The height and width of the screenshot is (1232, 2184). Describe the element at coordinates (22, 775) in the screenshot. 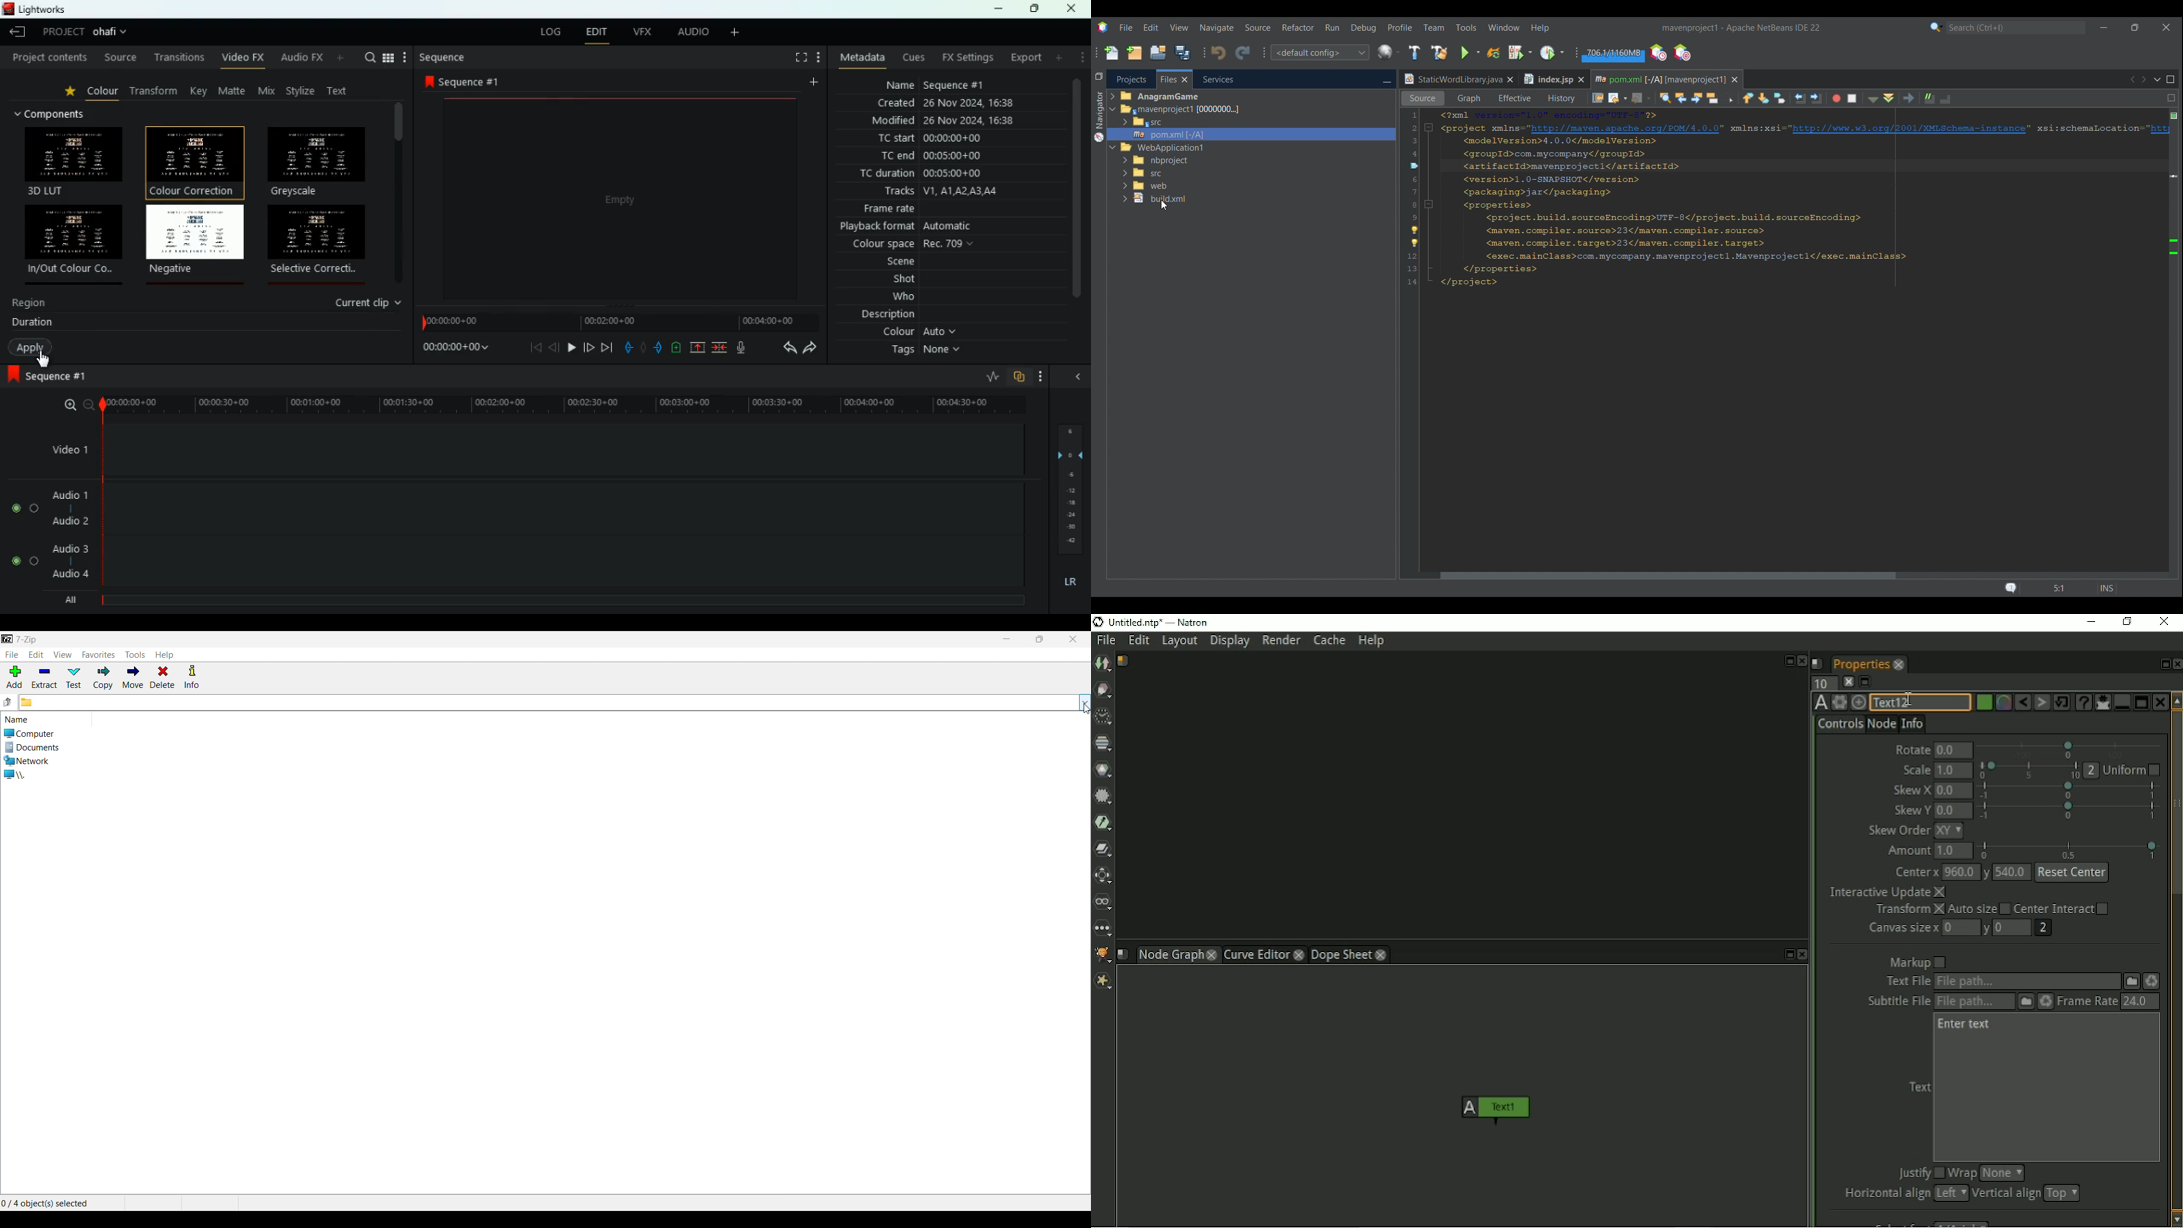

I see `Internal and external directories` at that location.